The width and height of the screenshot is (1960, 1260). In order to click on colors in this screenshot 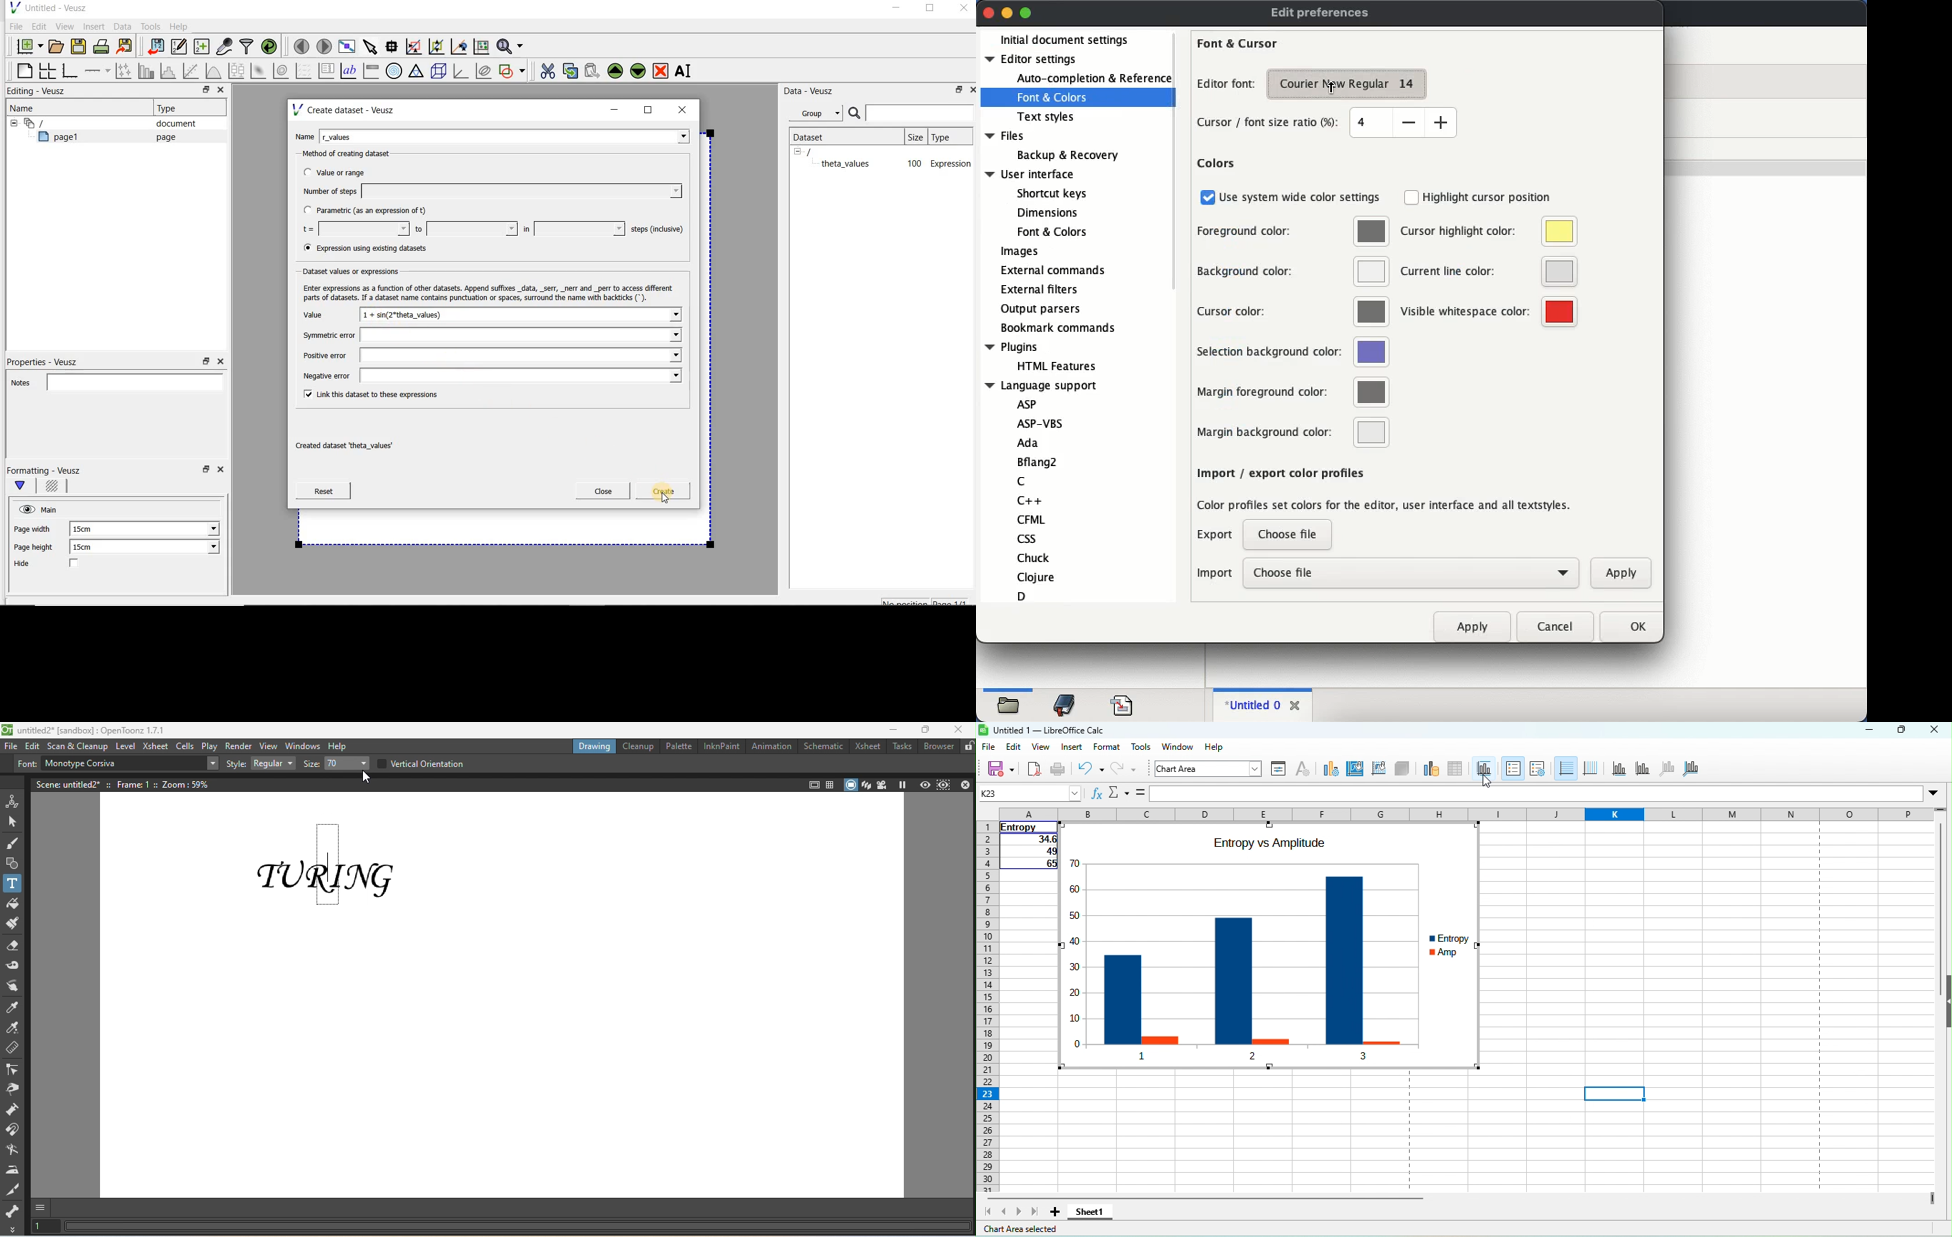, I will do `click(1216, 164)`.